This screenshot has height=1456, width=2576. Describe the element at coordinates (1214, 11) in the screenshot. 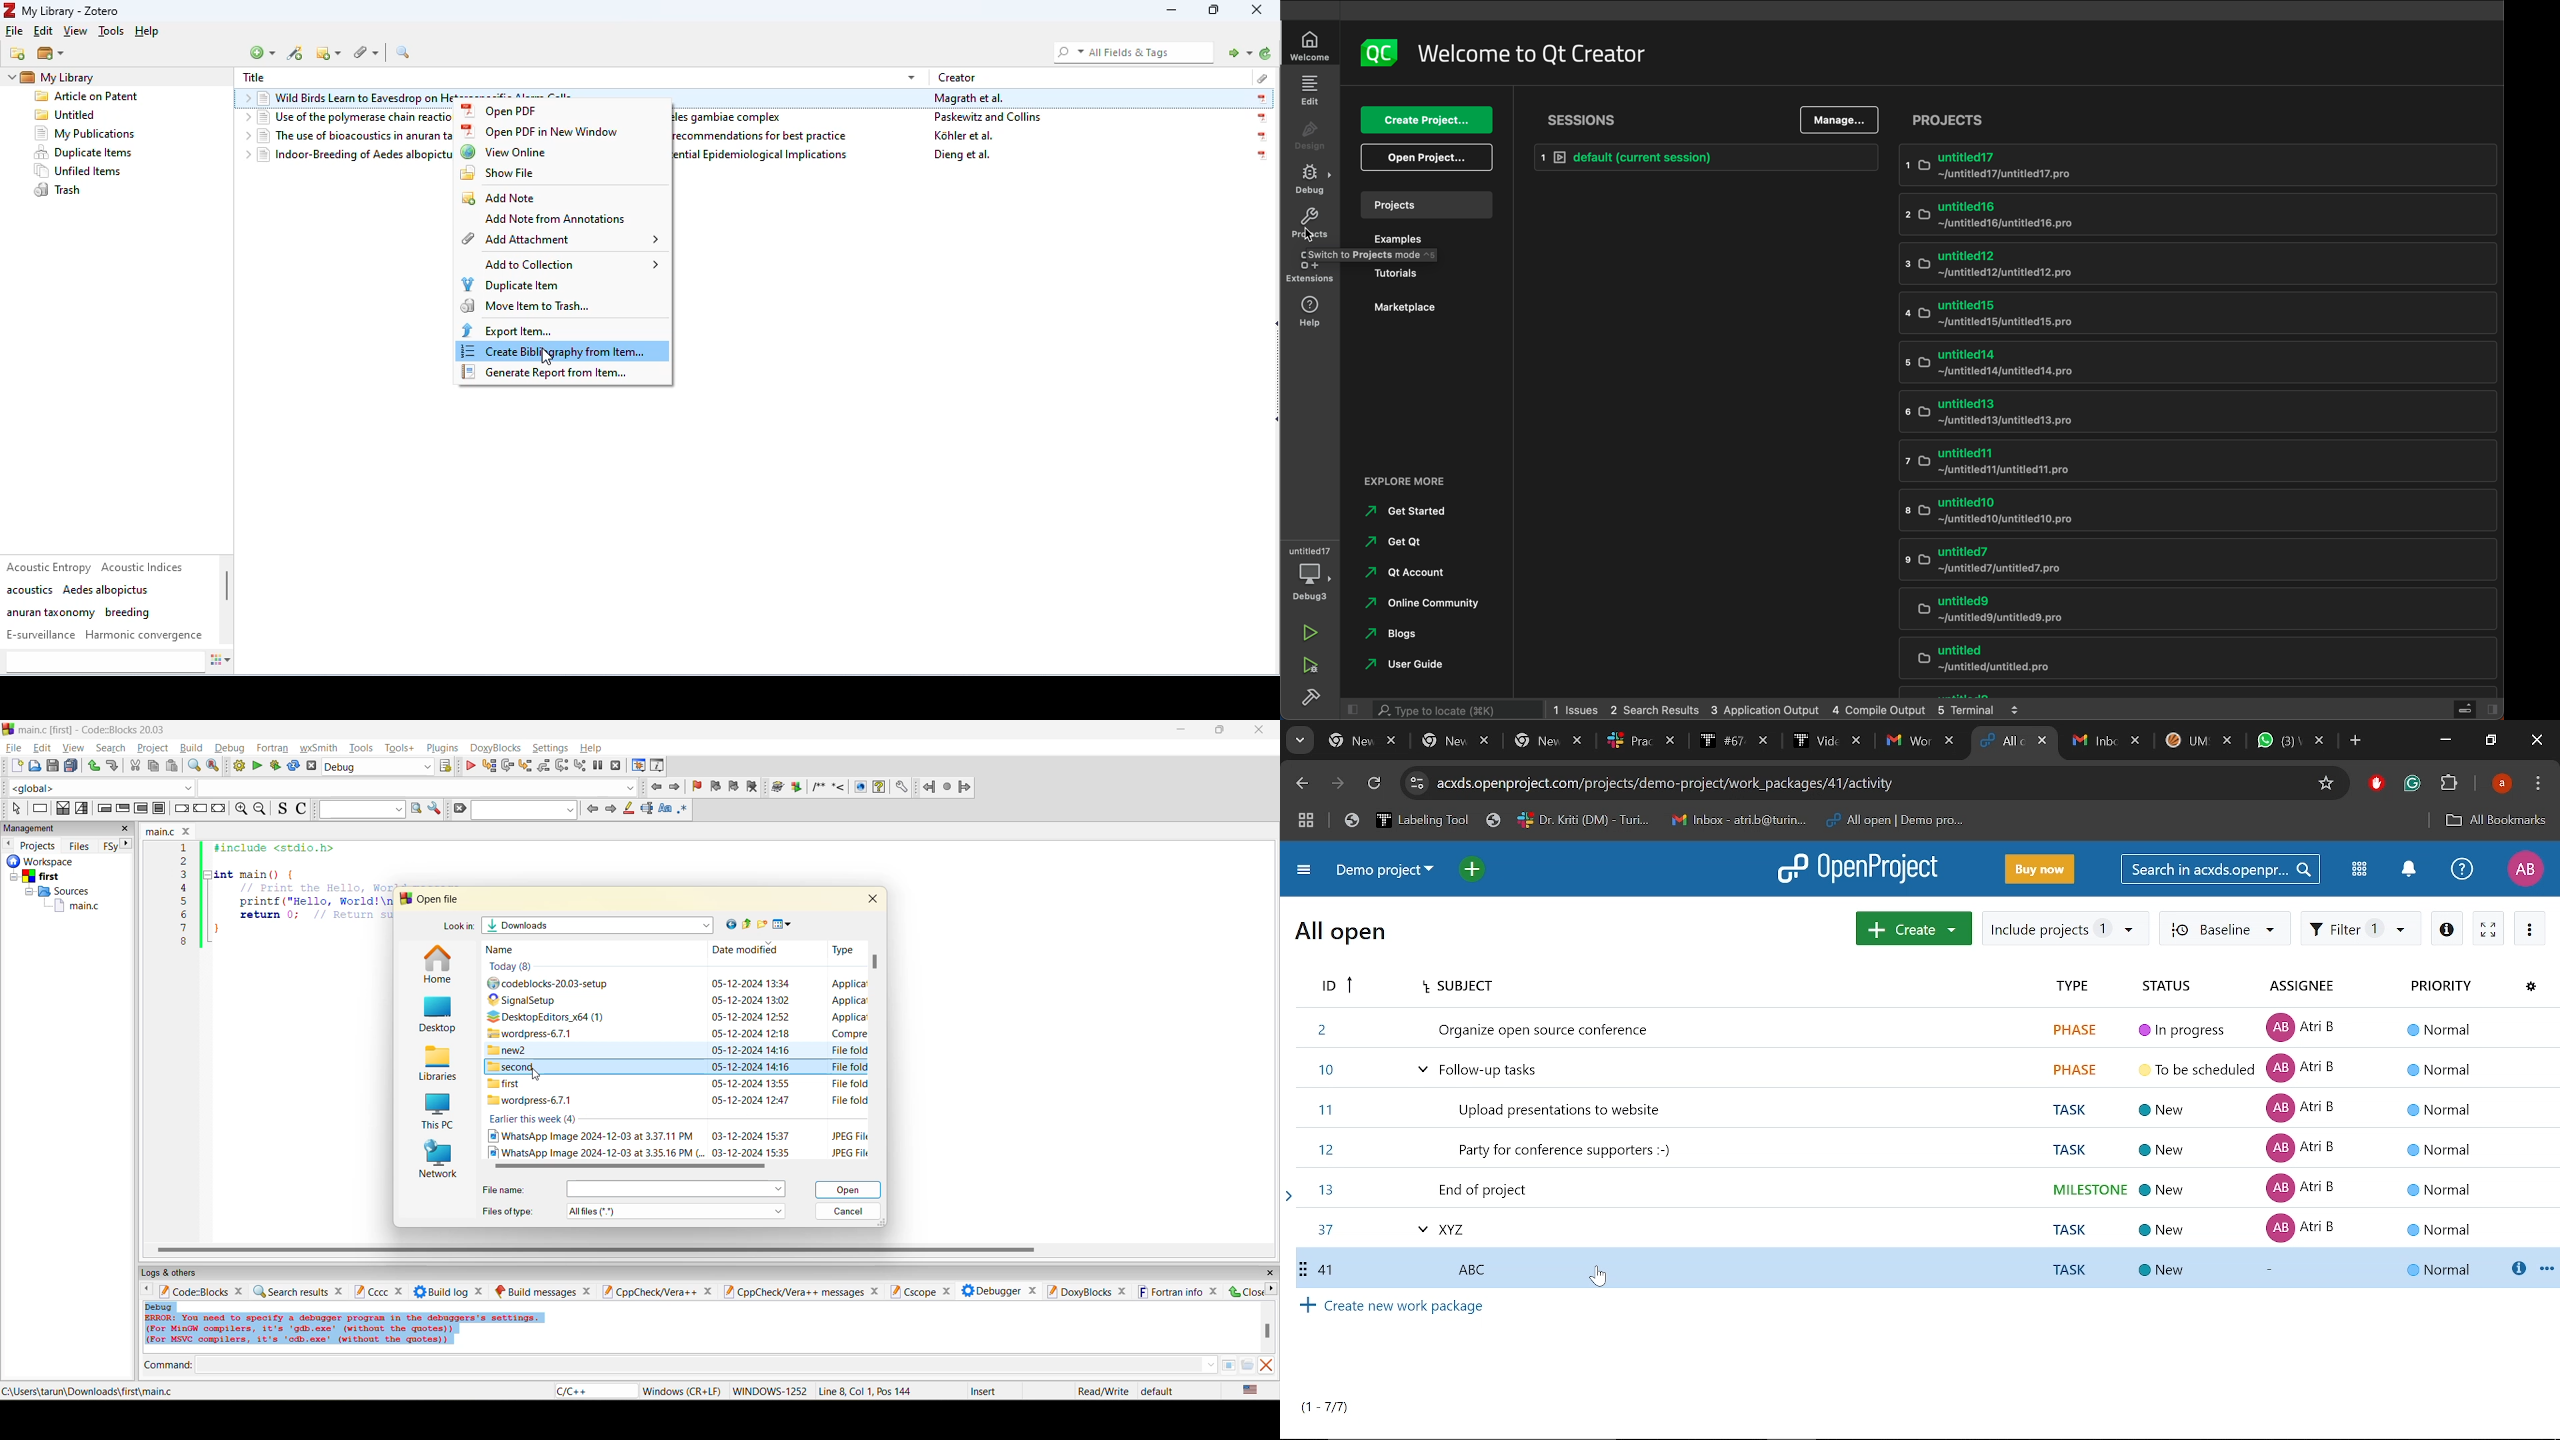

I see `maximize` at that location.